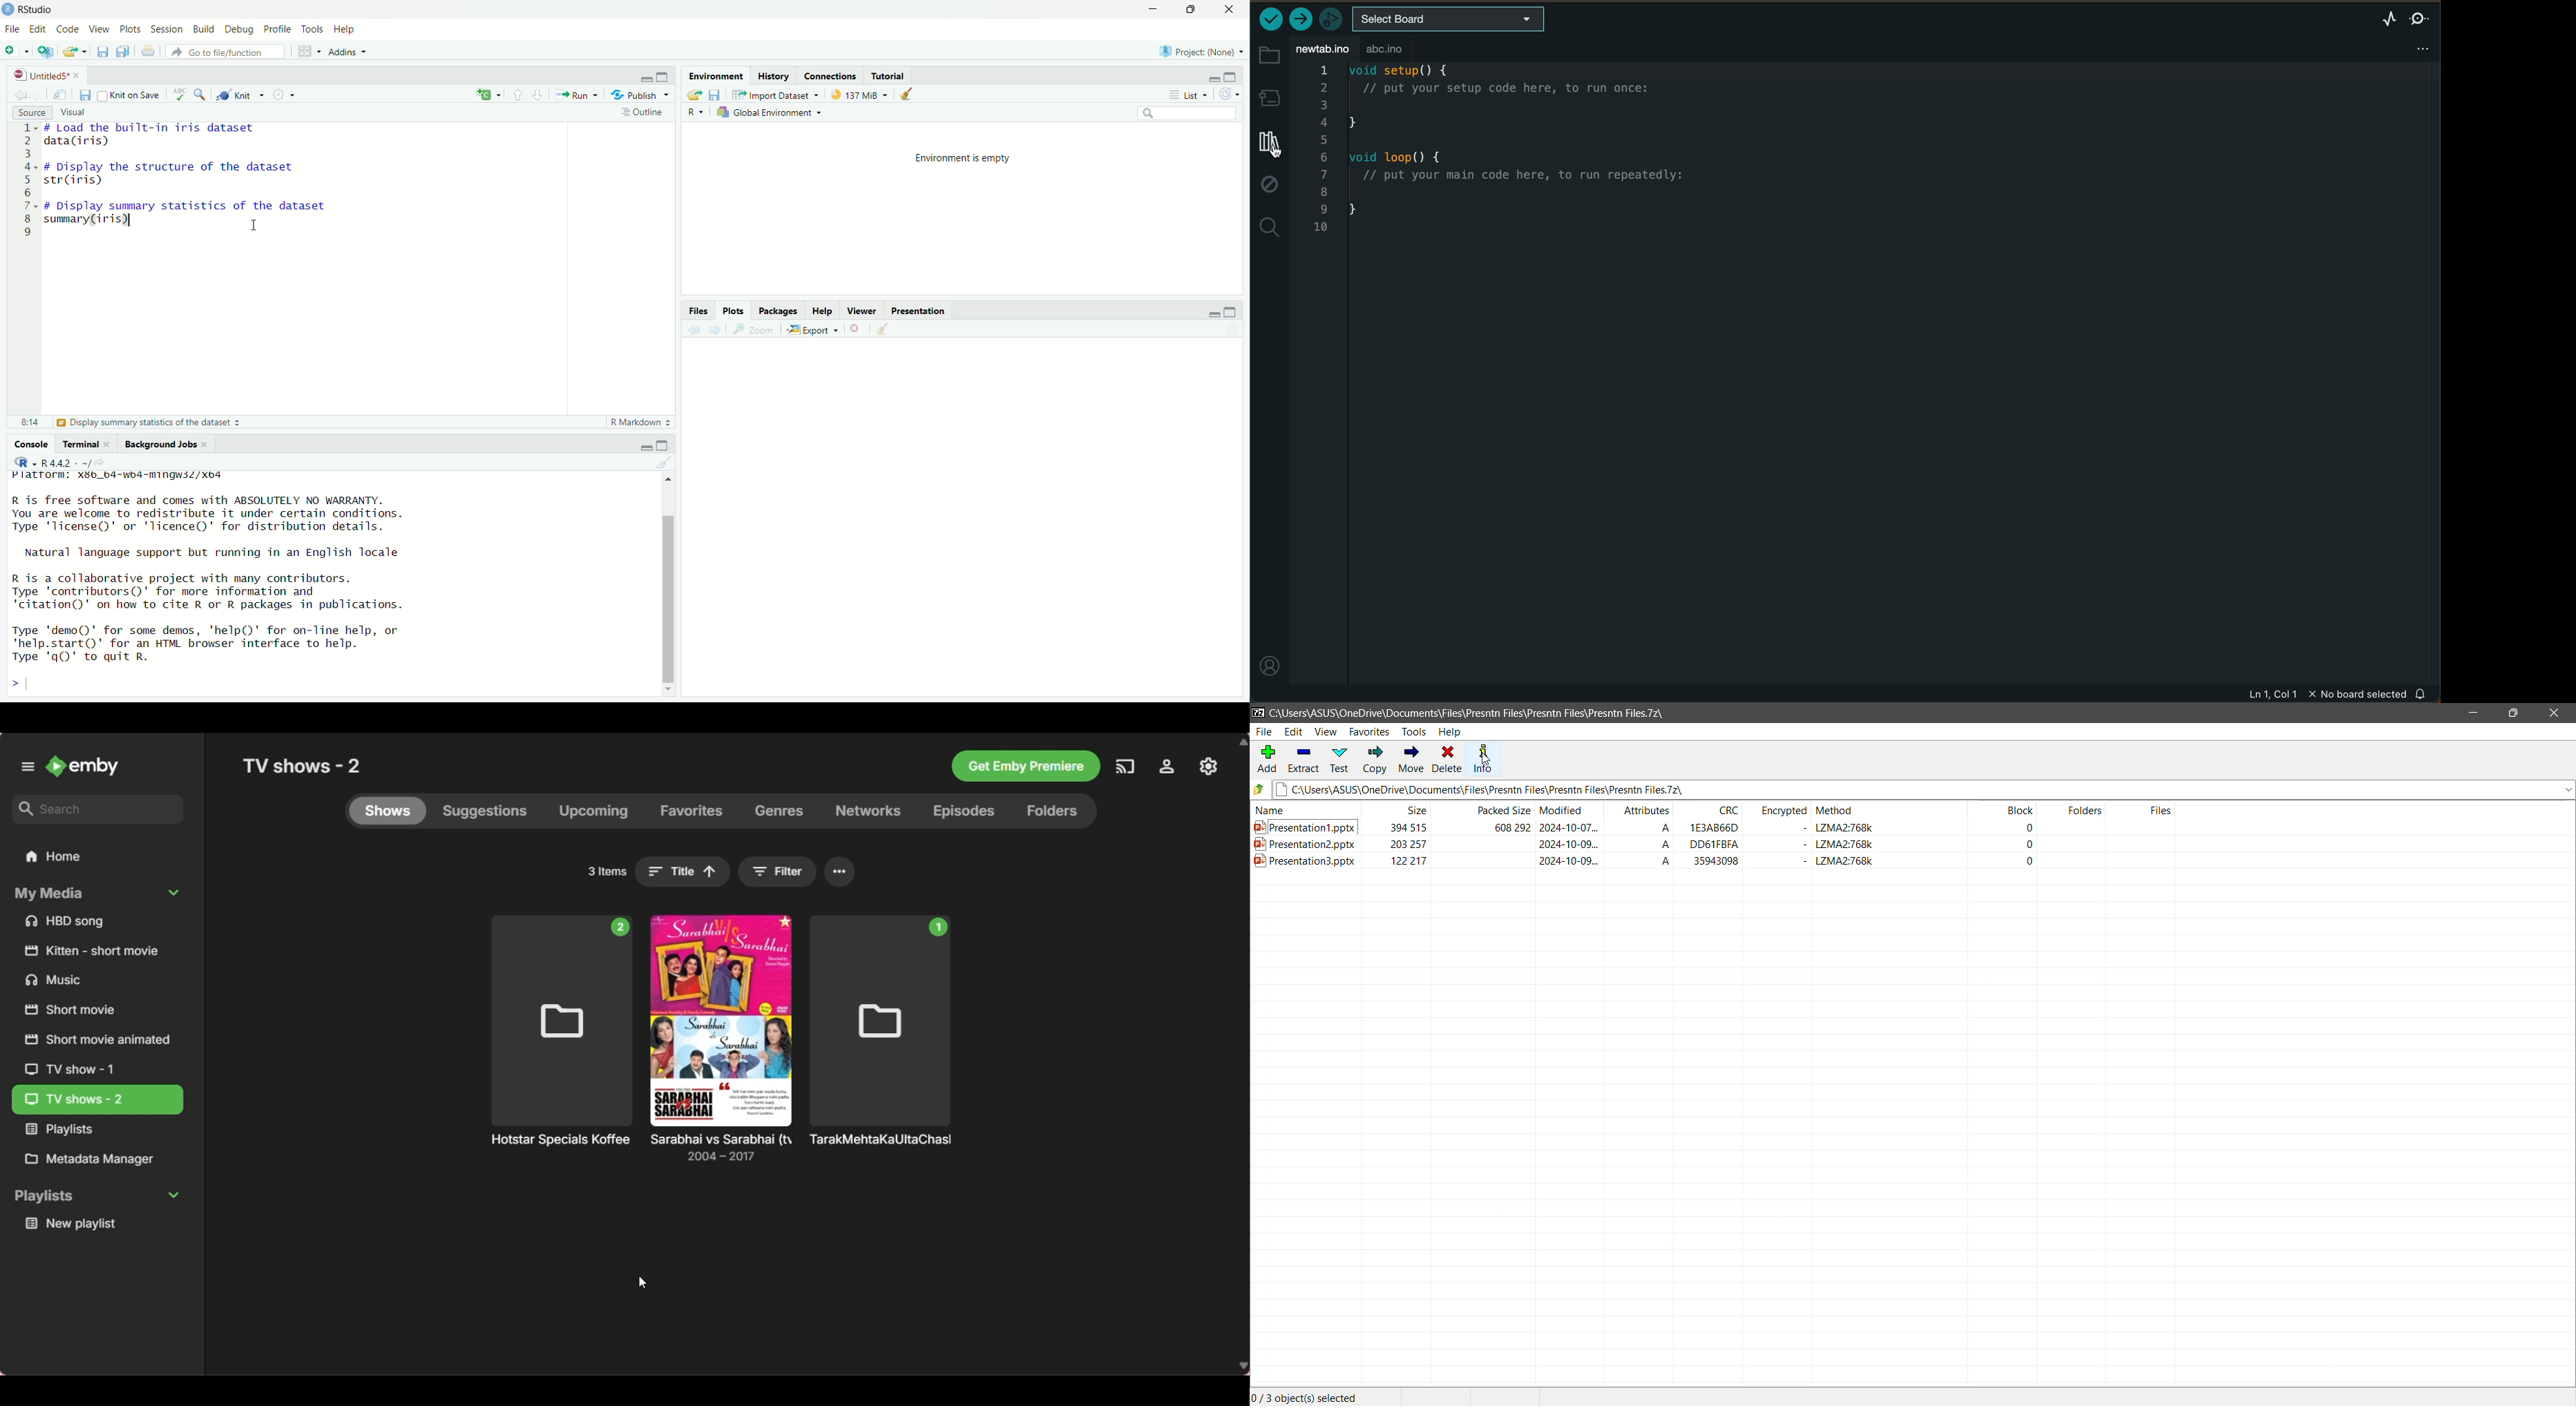  I want to click on List, so click(1187, 94).